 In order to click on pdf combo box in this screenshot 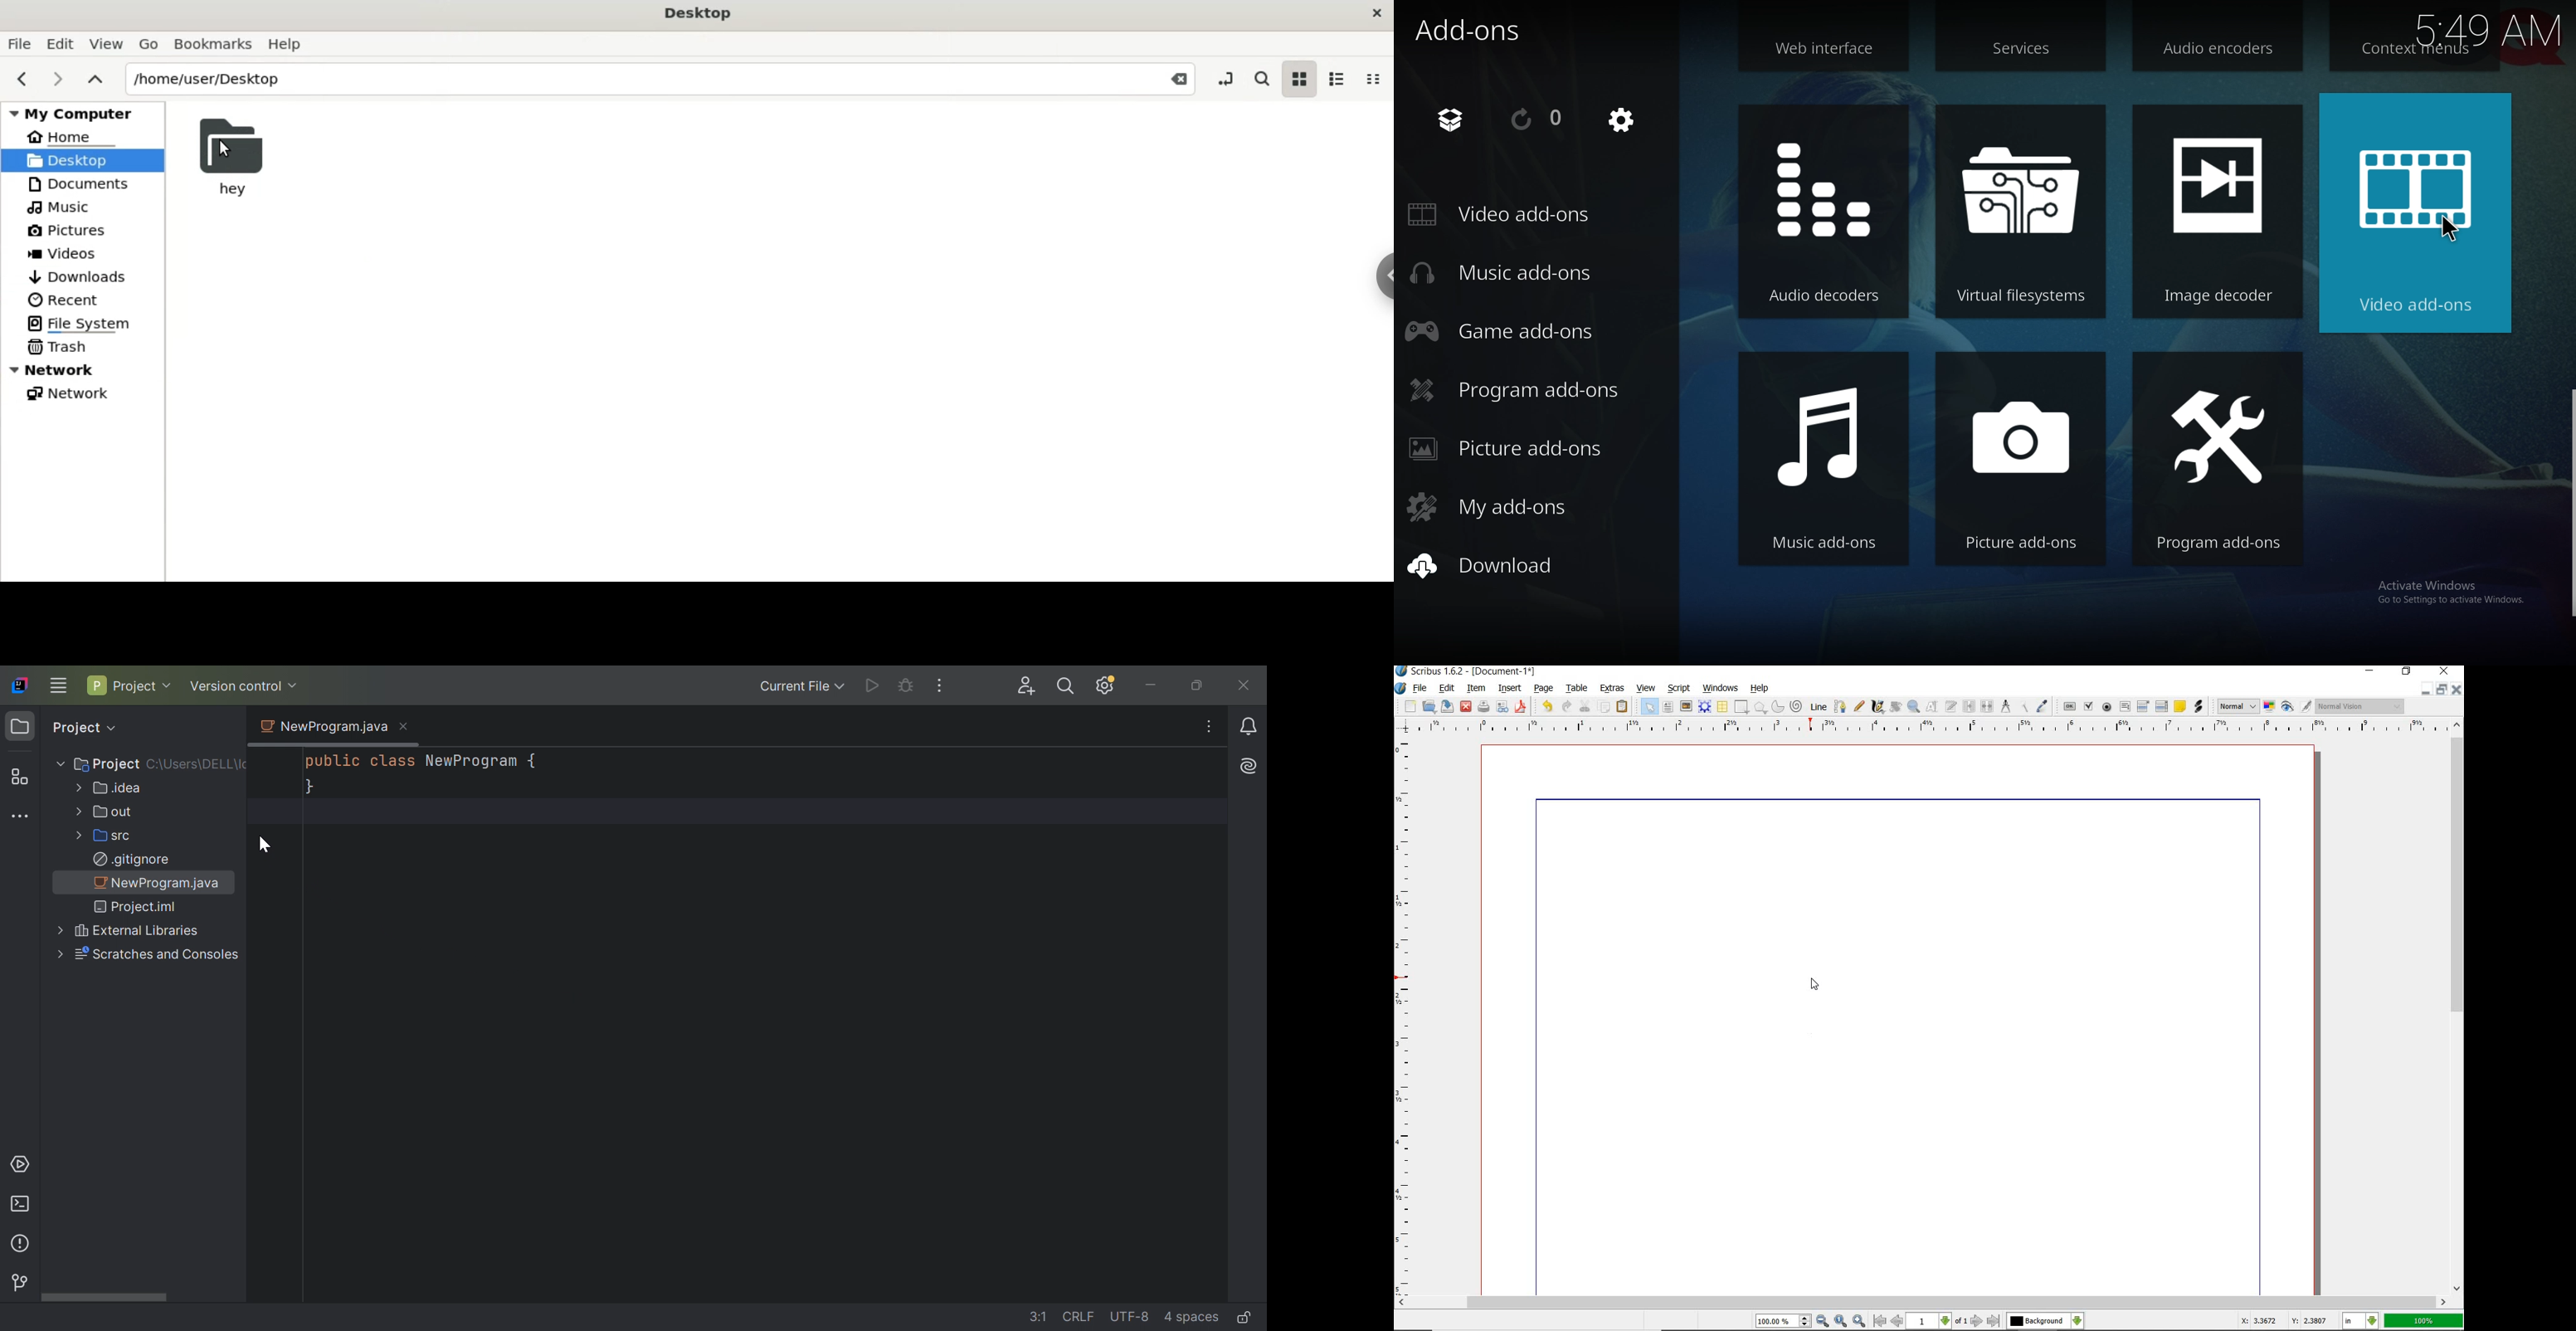, I will do `click(2144, 706)`.